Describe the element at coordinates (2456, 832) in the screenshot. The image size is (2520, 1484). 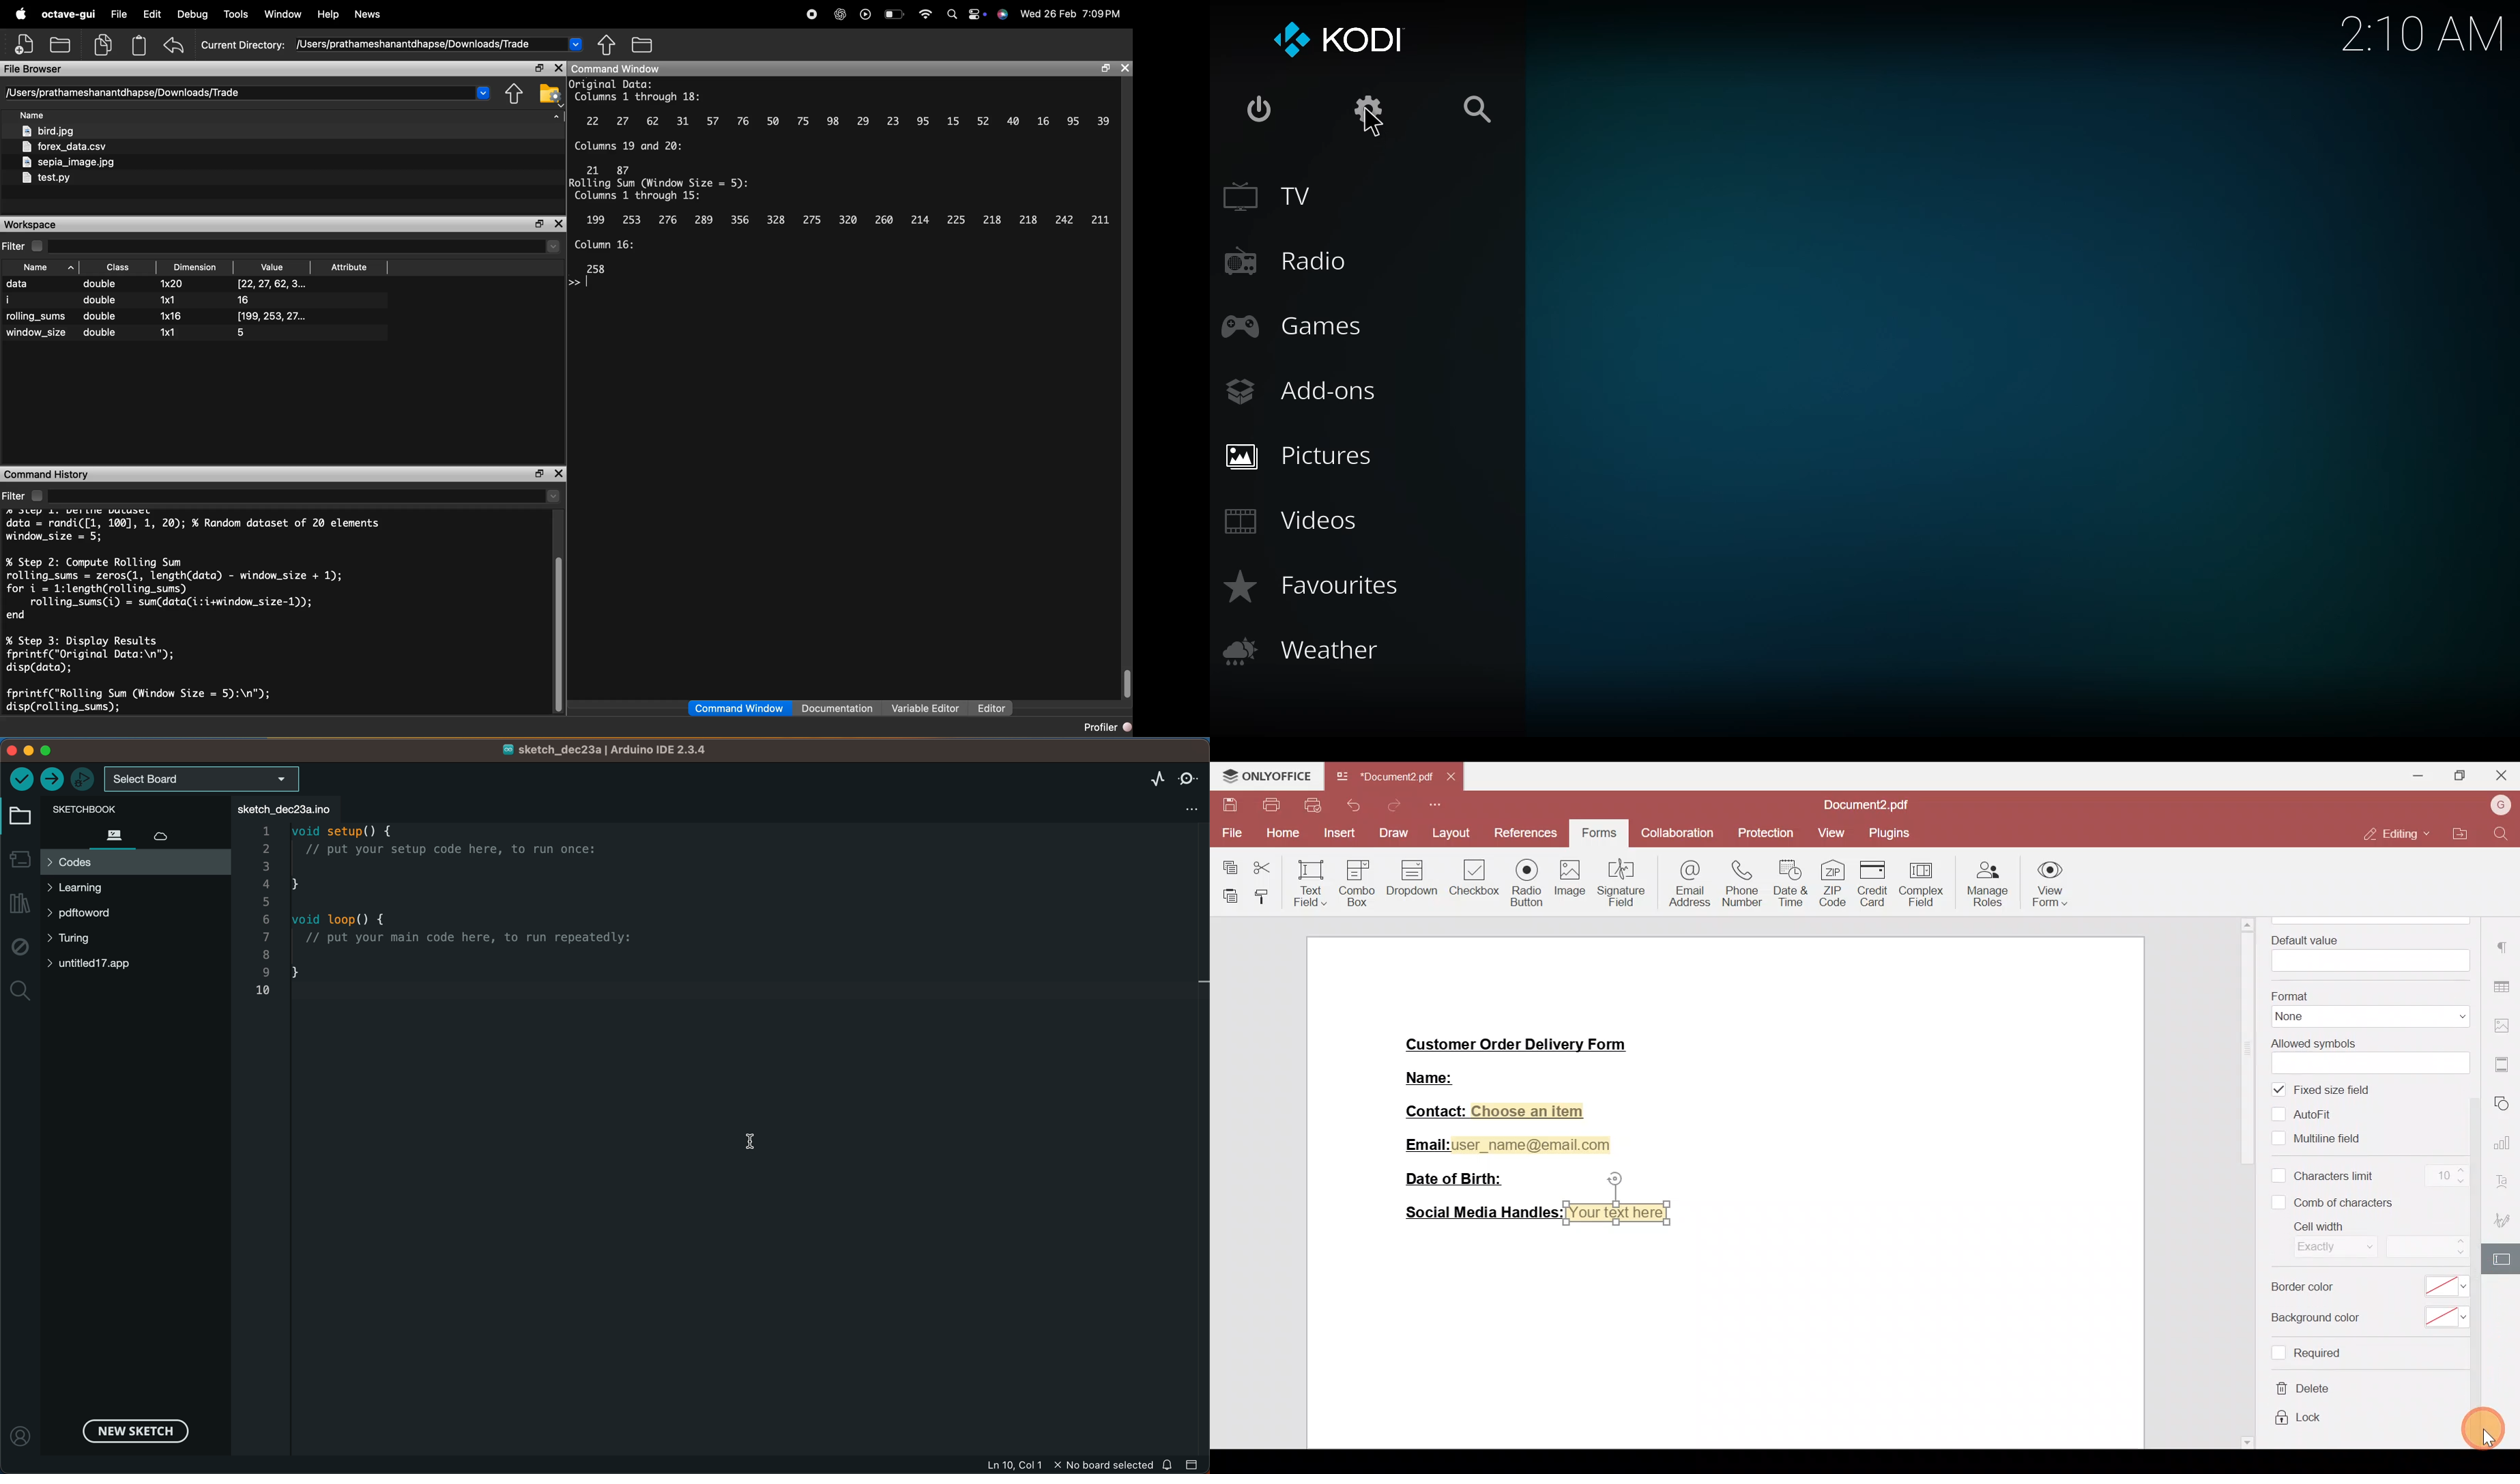
I see `Open file location` at that location.